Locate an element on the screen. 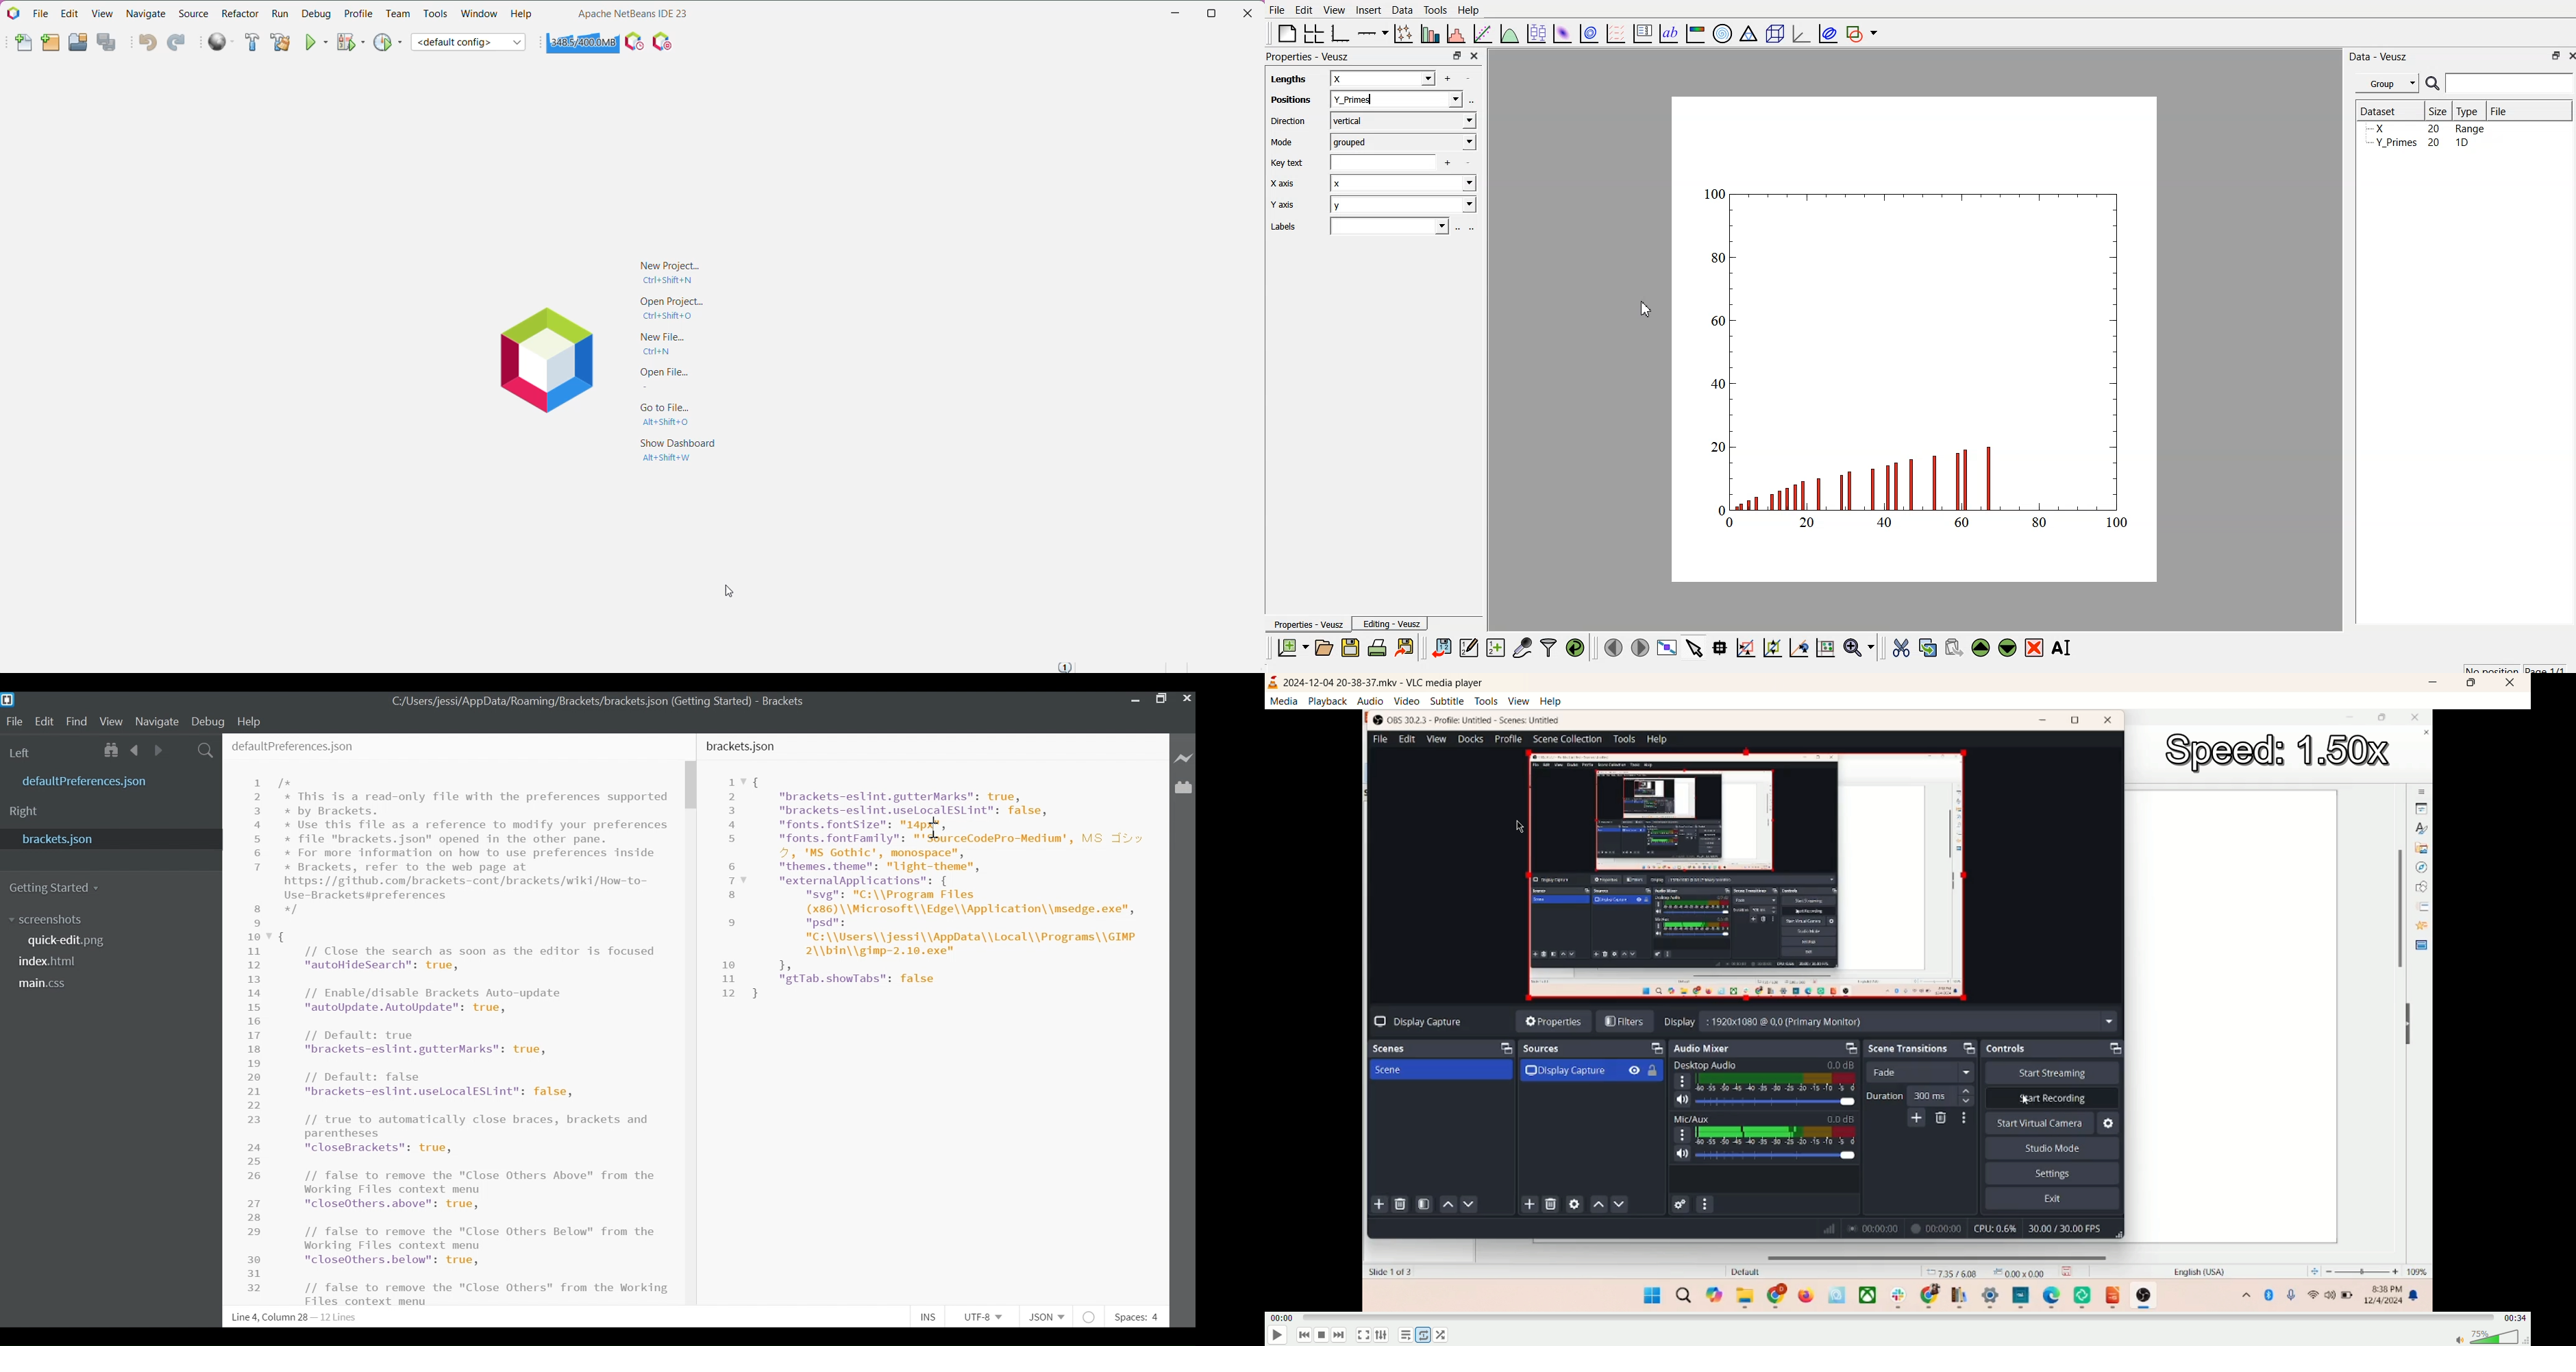  next is located at coordinates (1345, 1337).